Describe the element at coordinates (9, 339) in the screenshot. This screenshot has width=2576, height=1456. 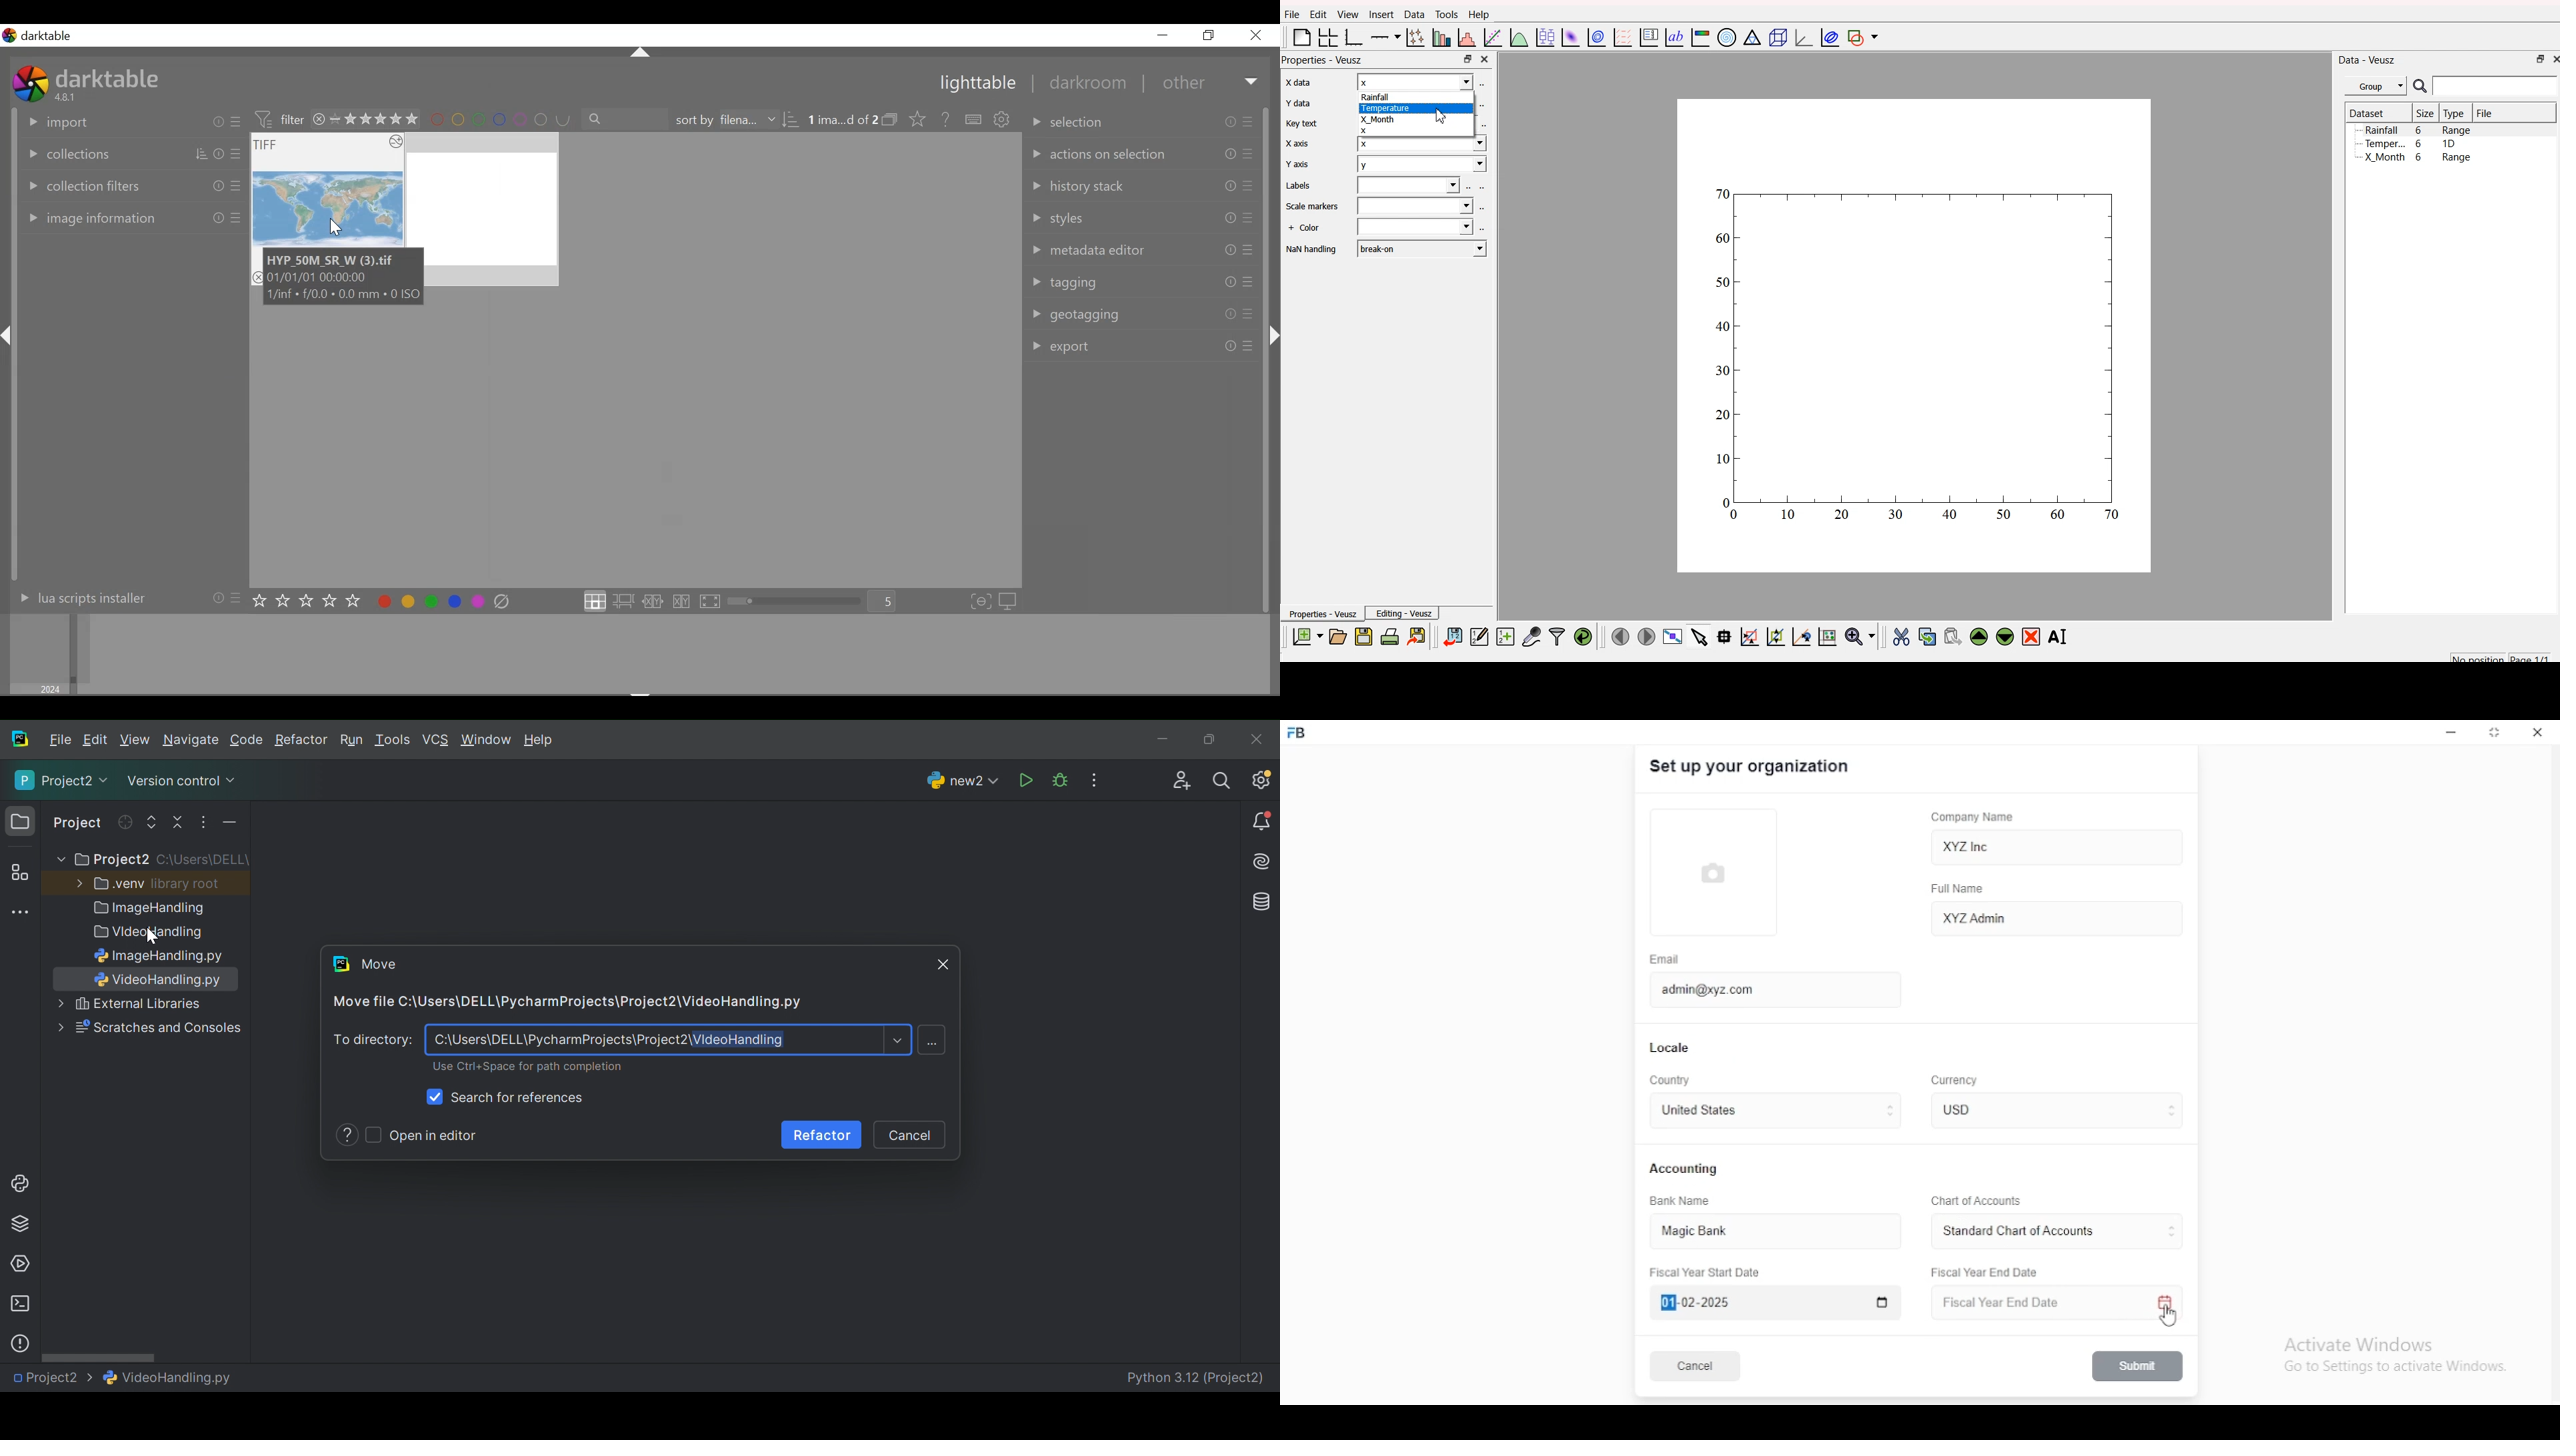
I see `hide` at that location.